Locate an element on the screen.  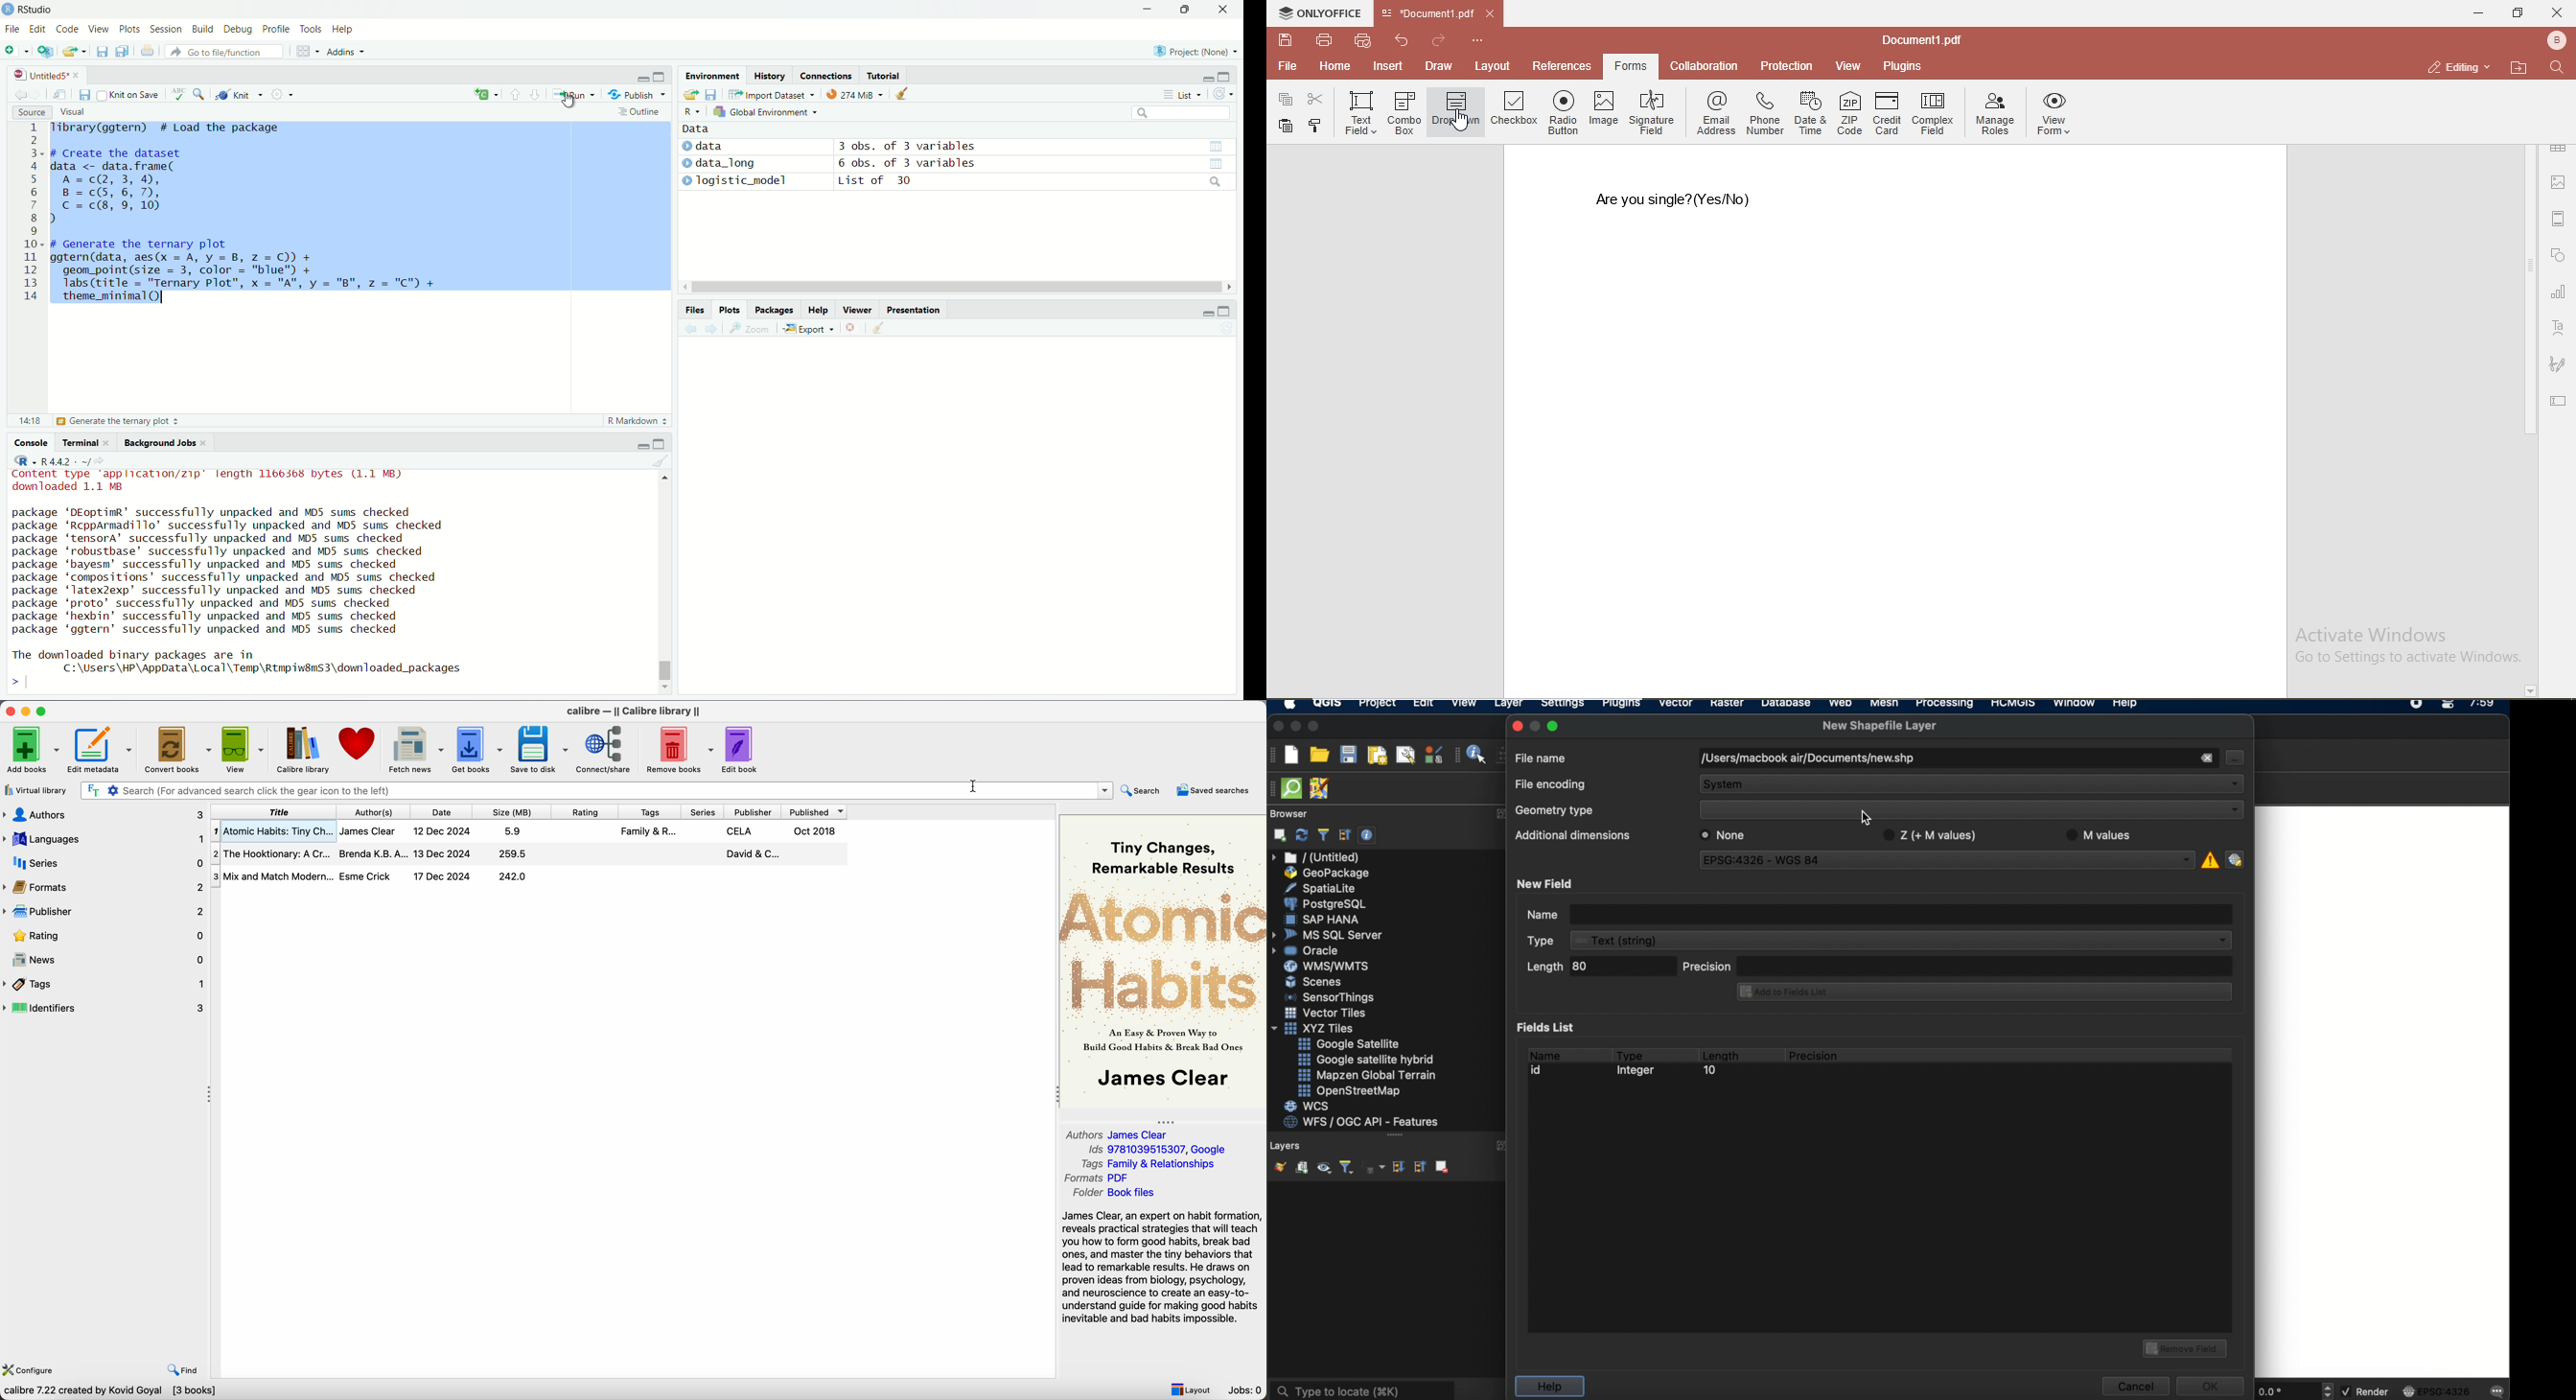
Plots is located at coordinates (728, 309).